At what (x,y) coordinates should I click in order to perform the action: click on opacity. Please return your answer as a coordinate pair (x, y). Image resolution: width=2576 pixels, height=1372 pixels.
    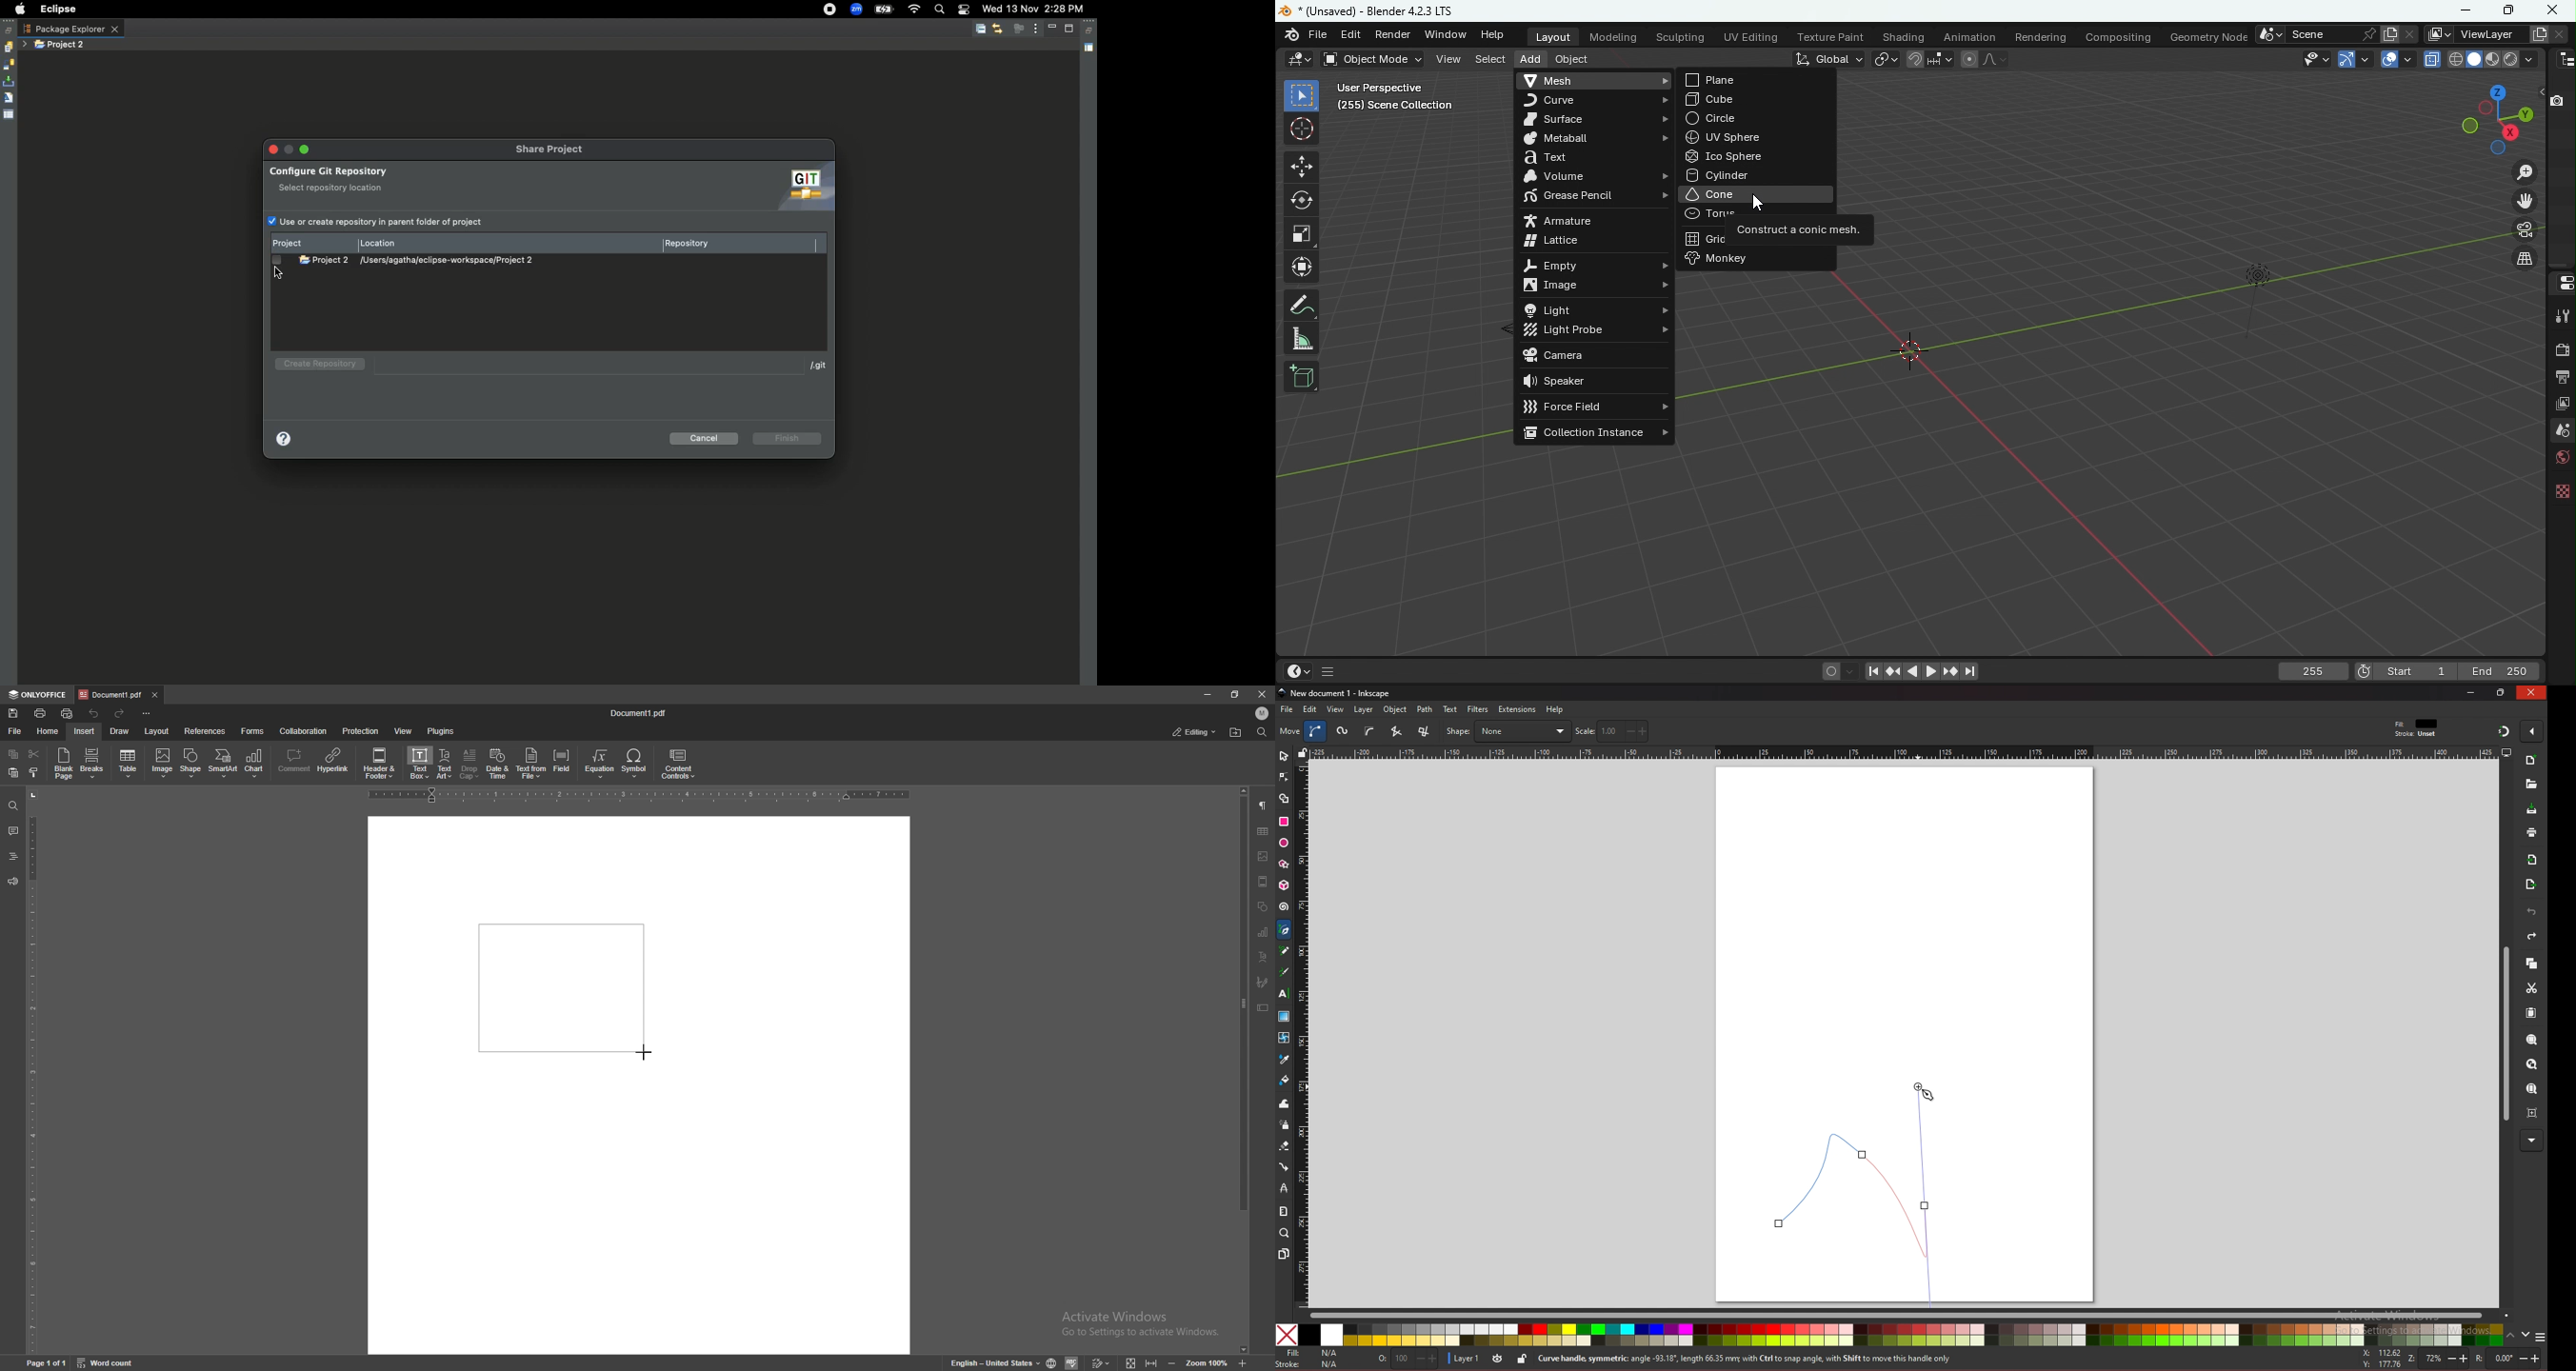
    Looking at the image, I should click on (1410, 1360).